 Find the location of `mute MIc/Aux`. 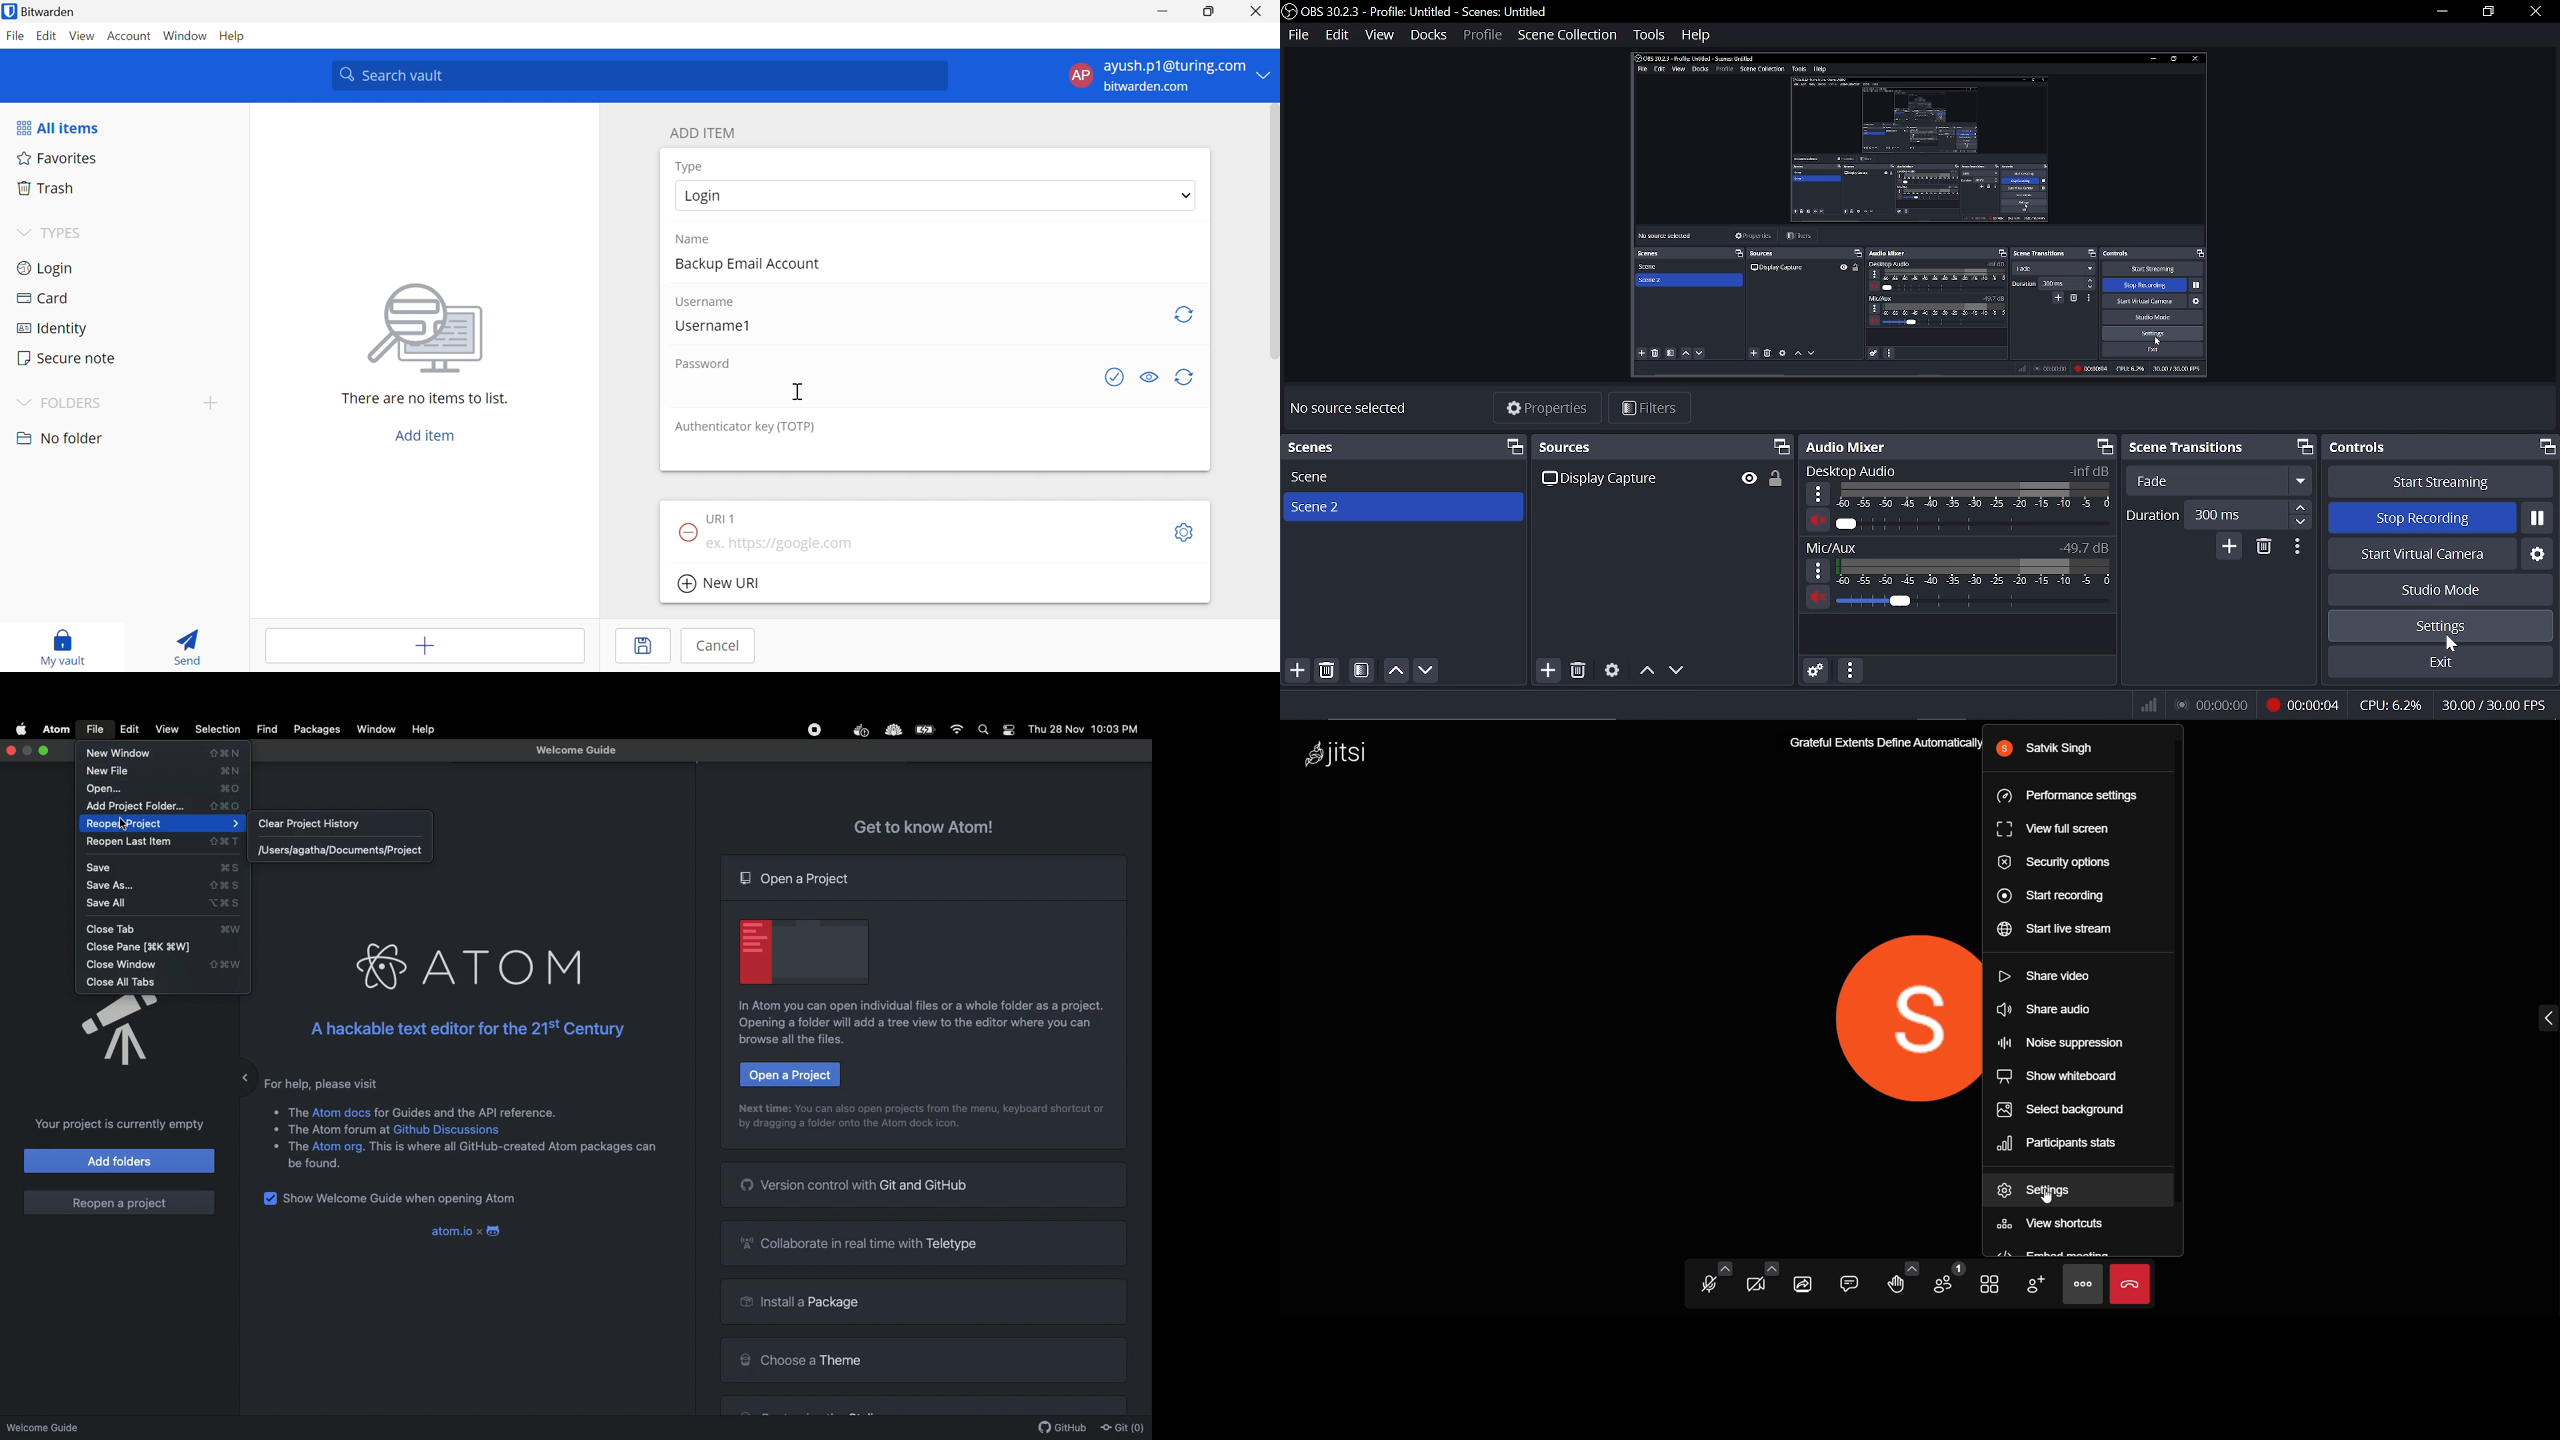

mute MIc/Aux is located at coordinates (1819, 598).